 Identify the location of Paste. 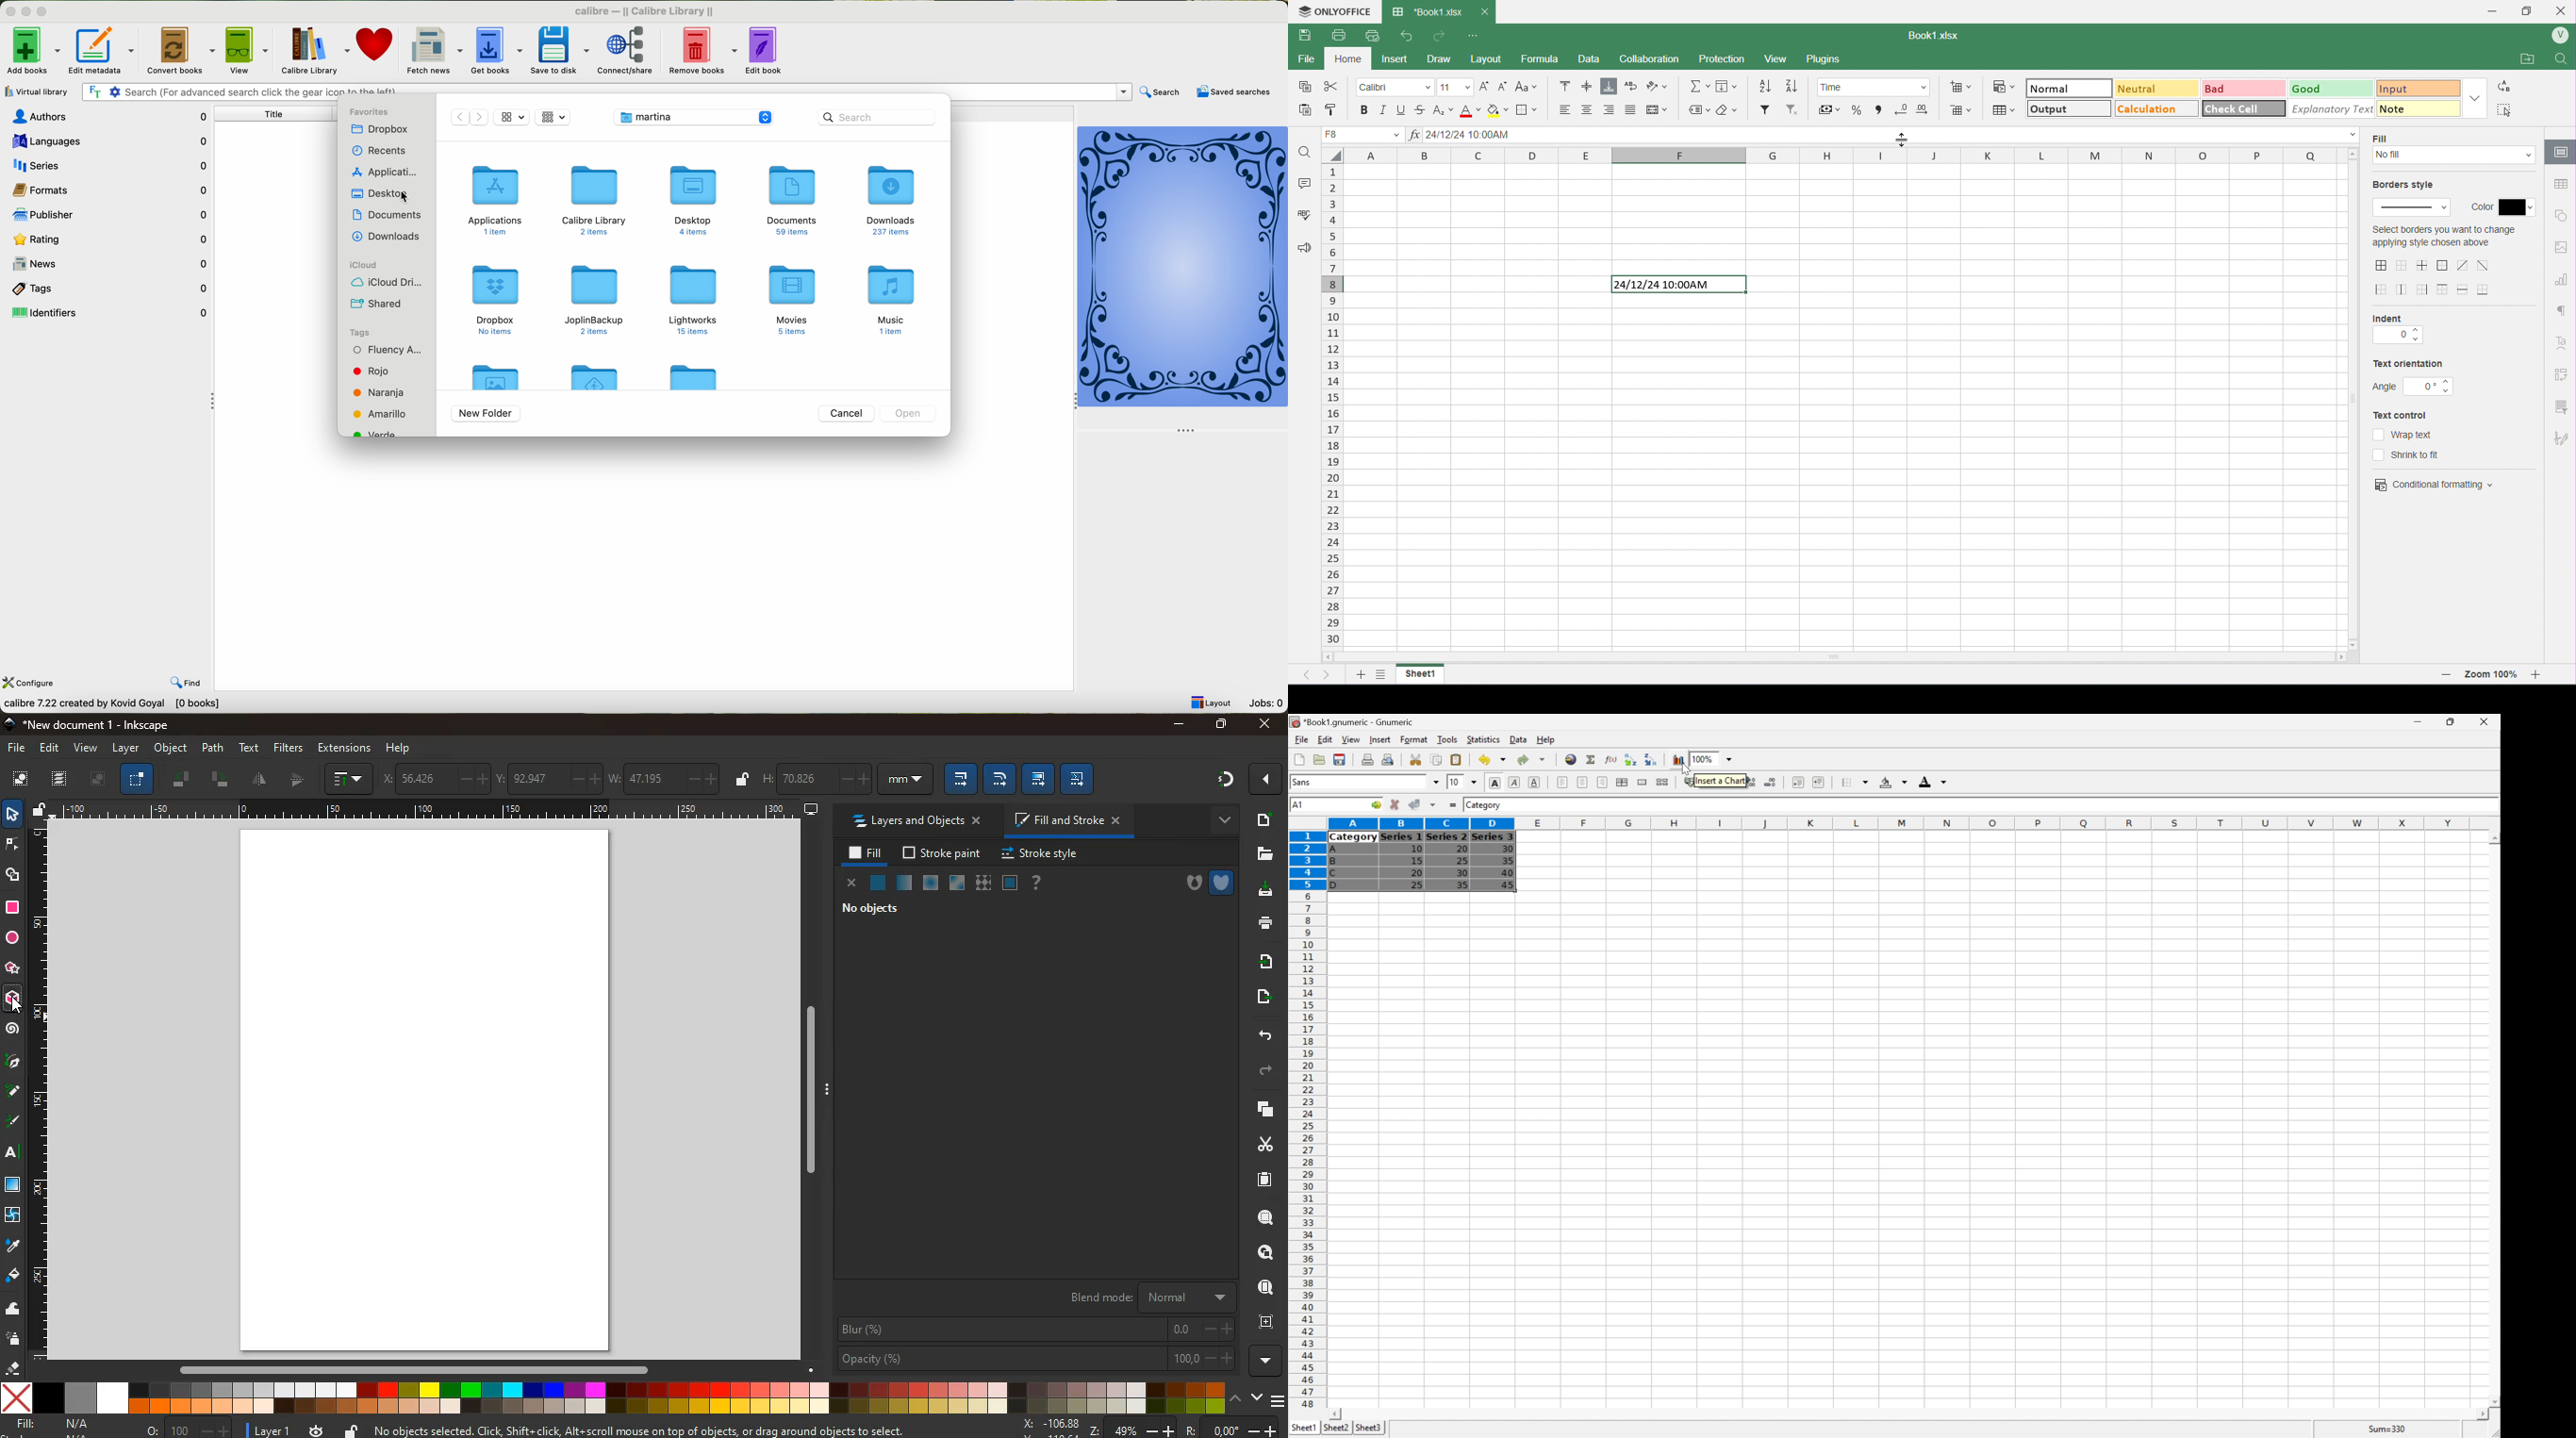
(1305, 109).